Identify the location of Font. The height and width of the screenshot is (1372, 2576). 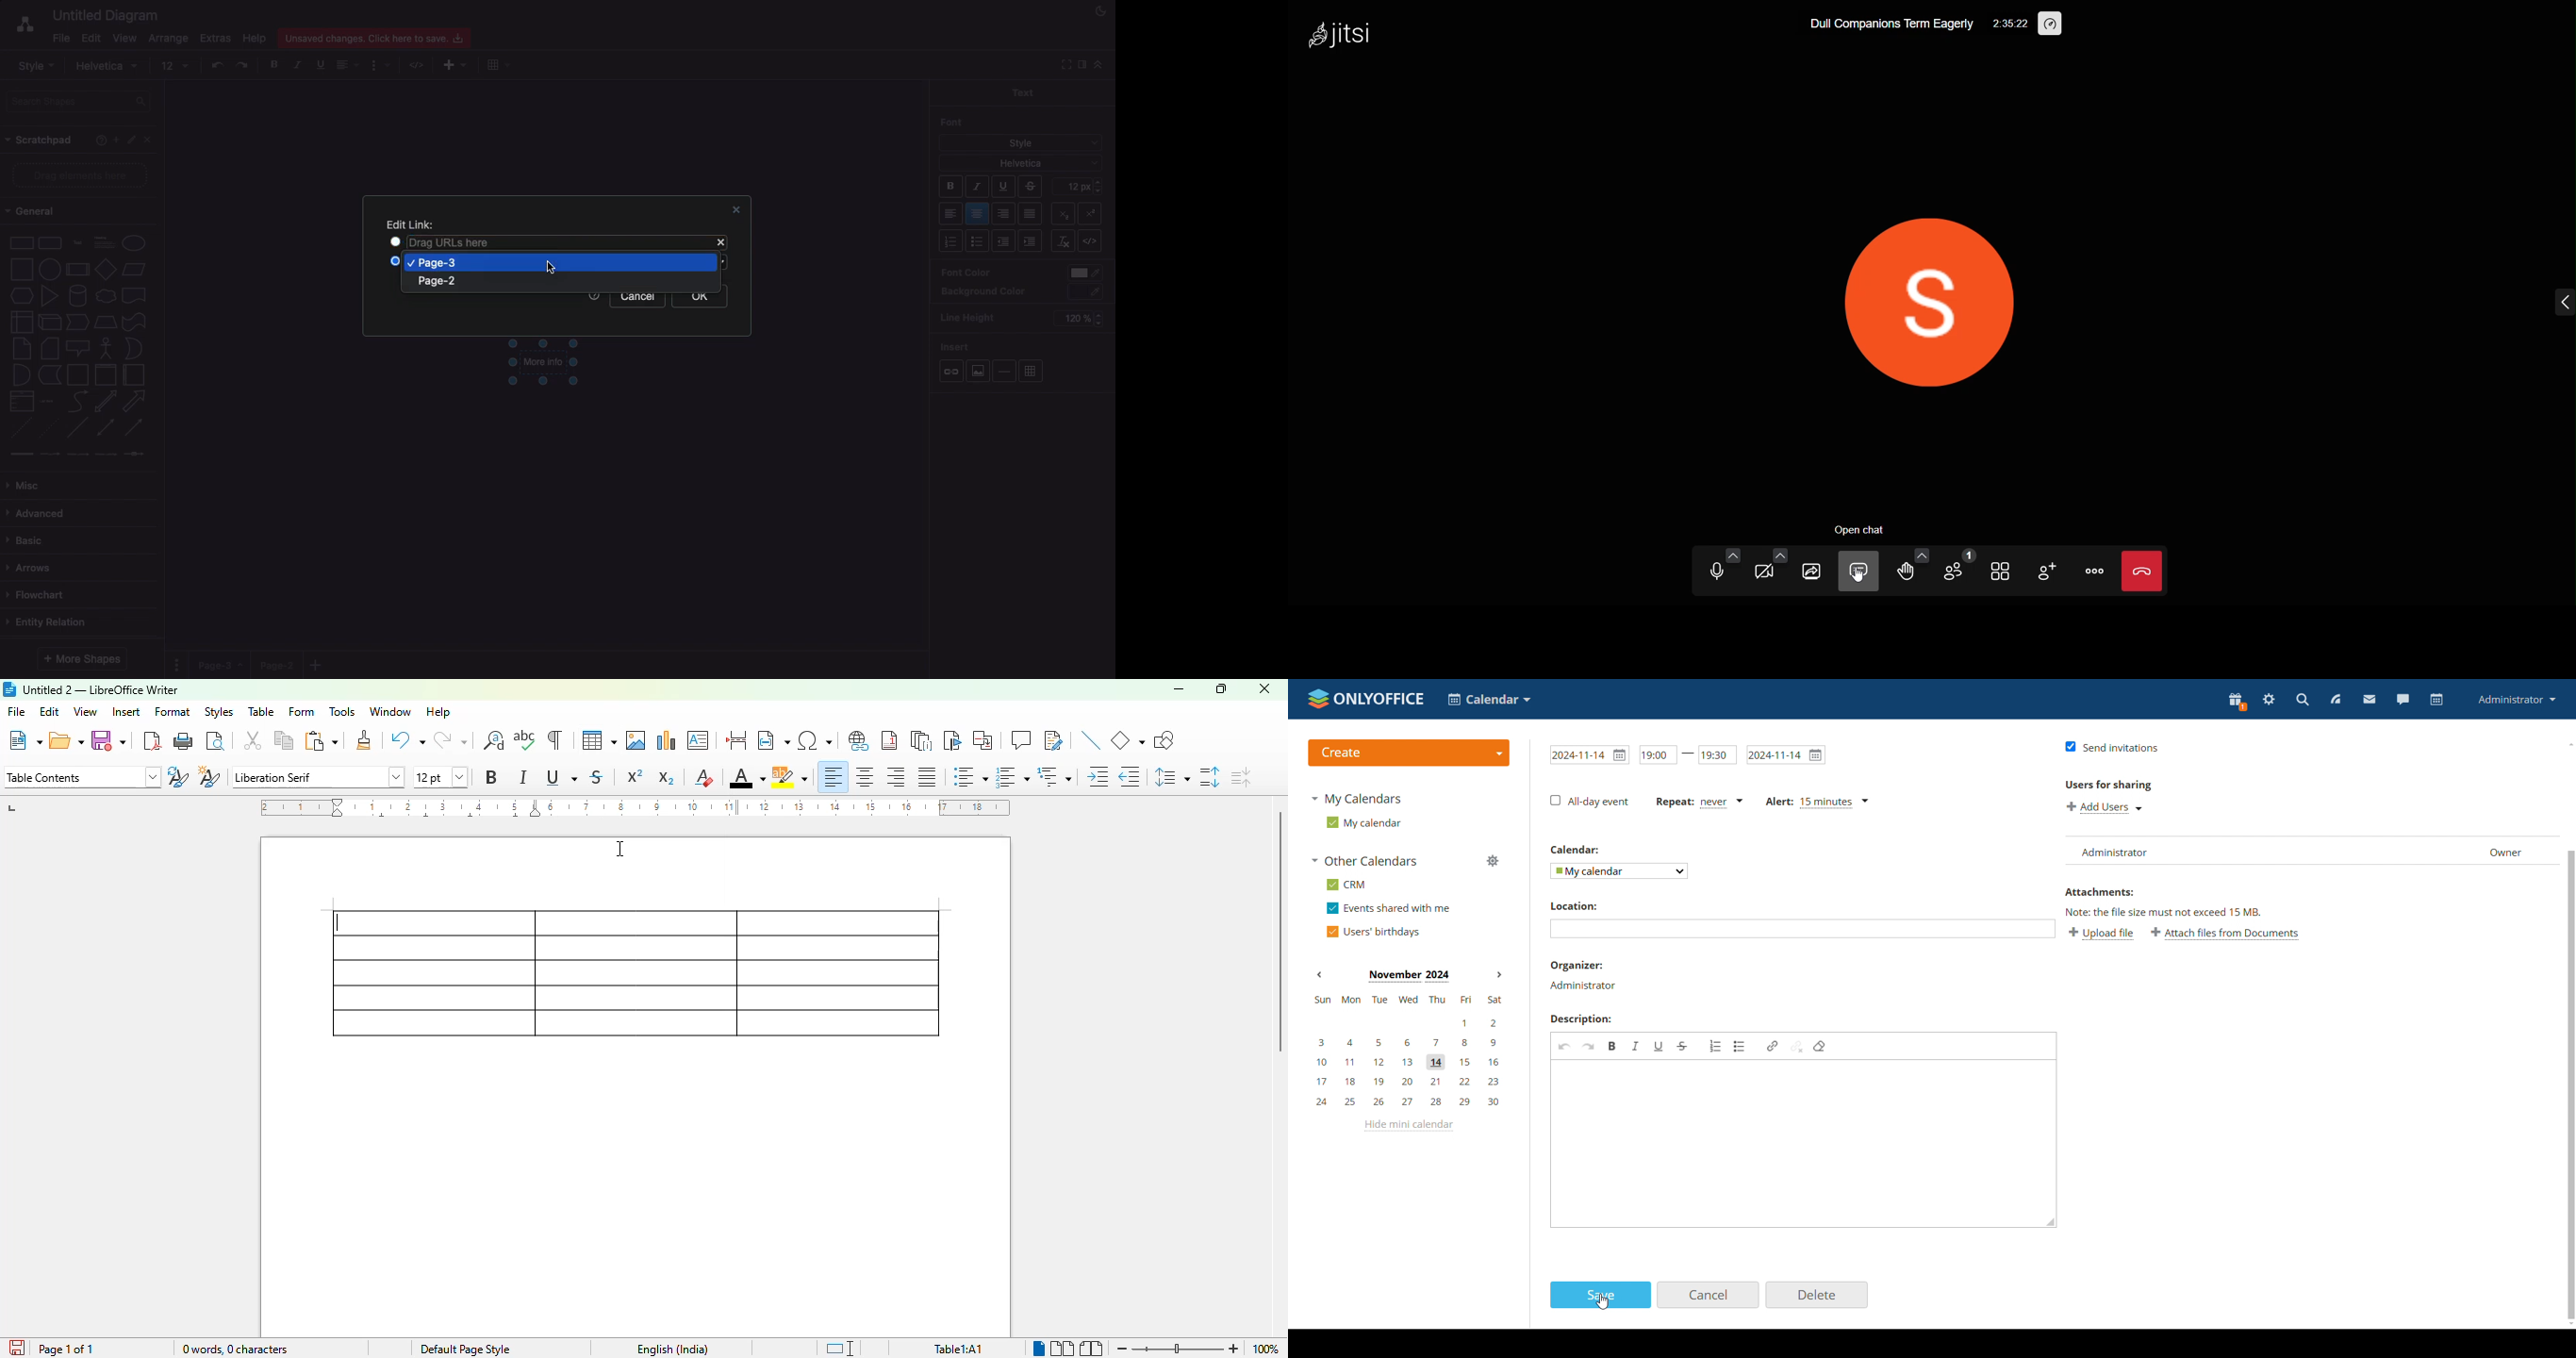
(953, 122).